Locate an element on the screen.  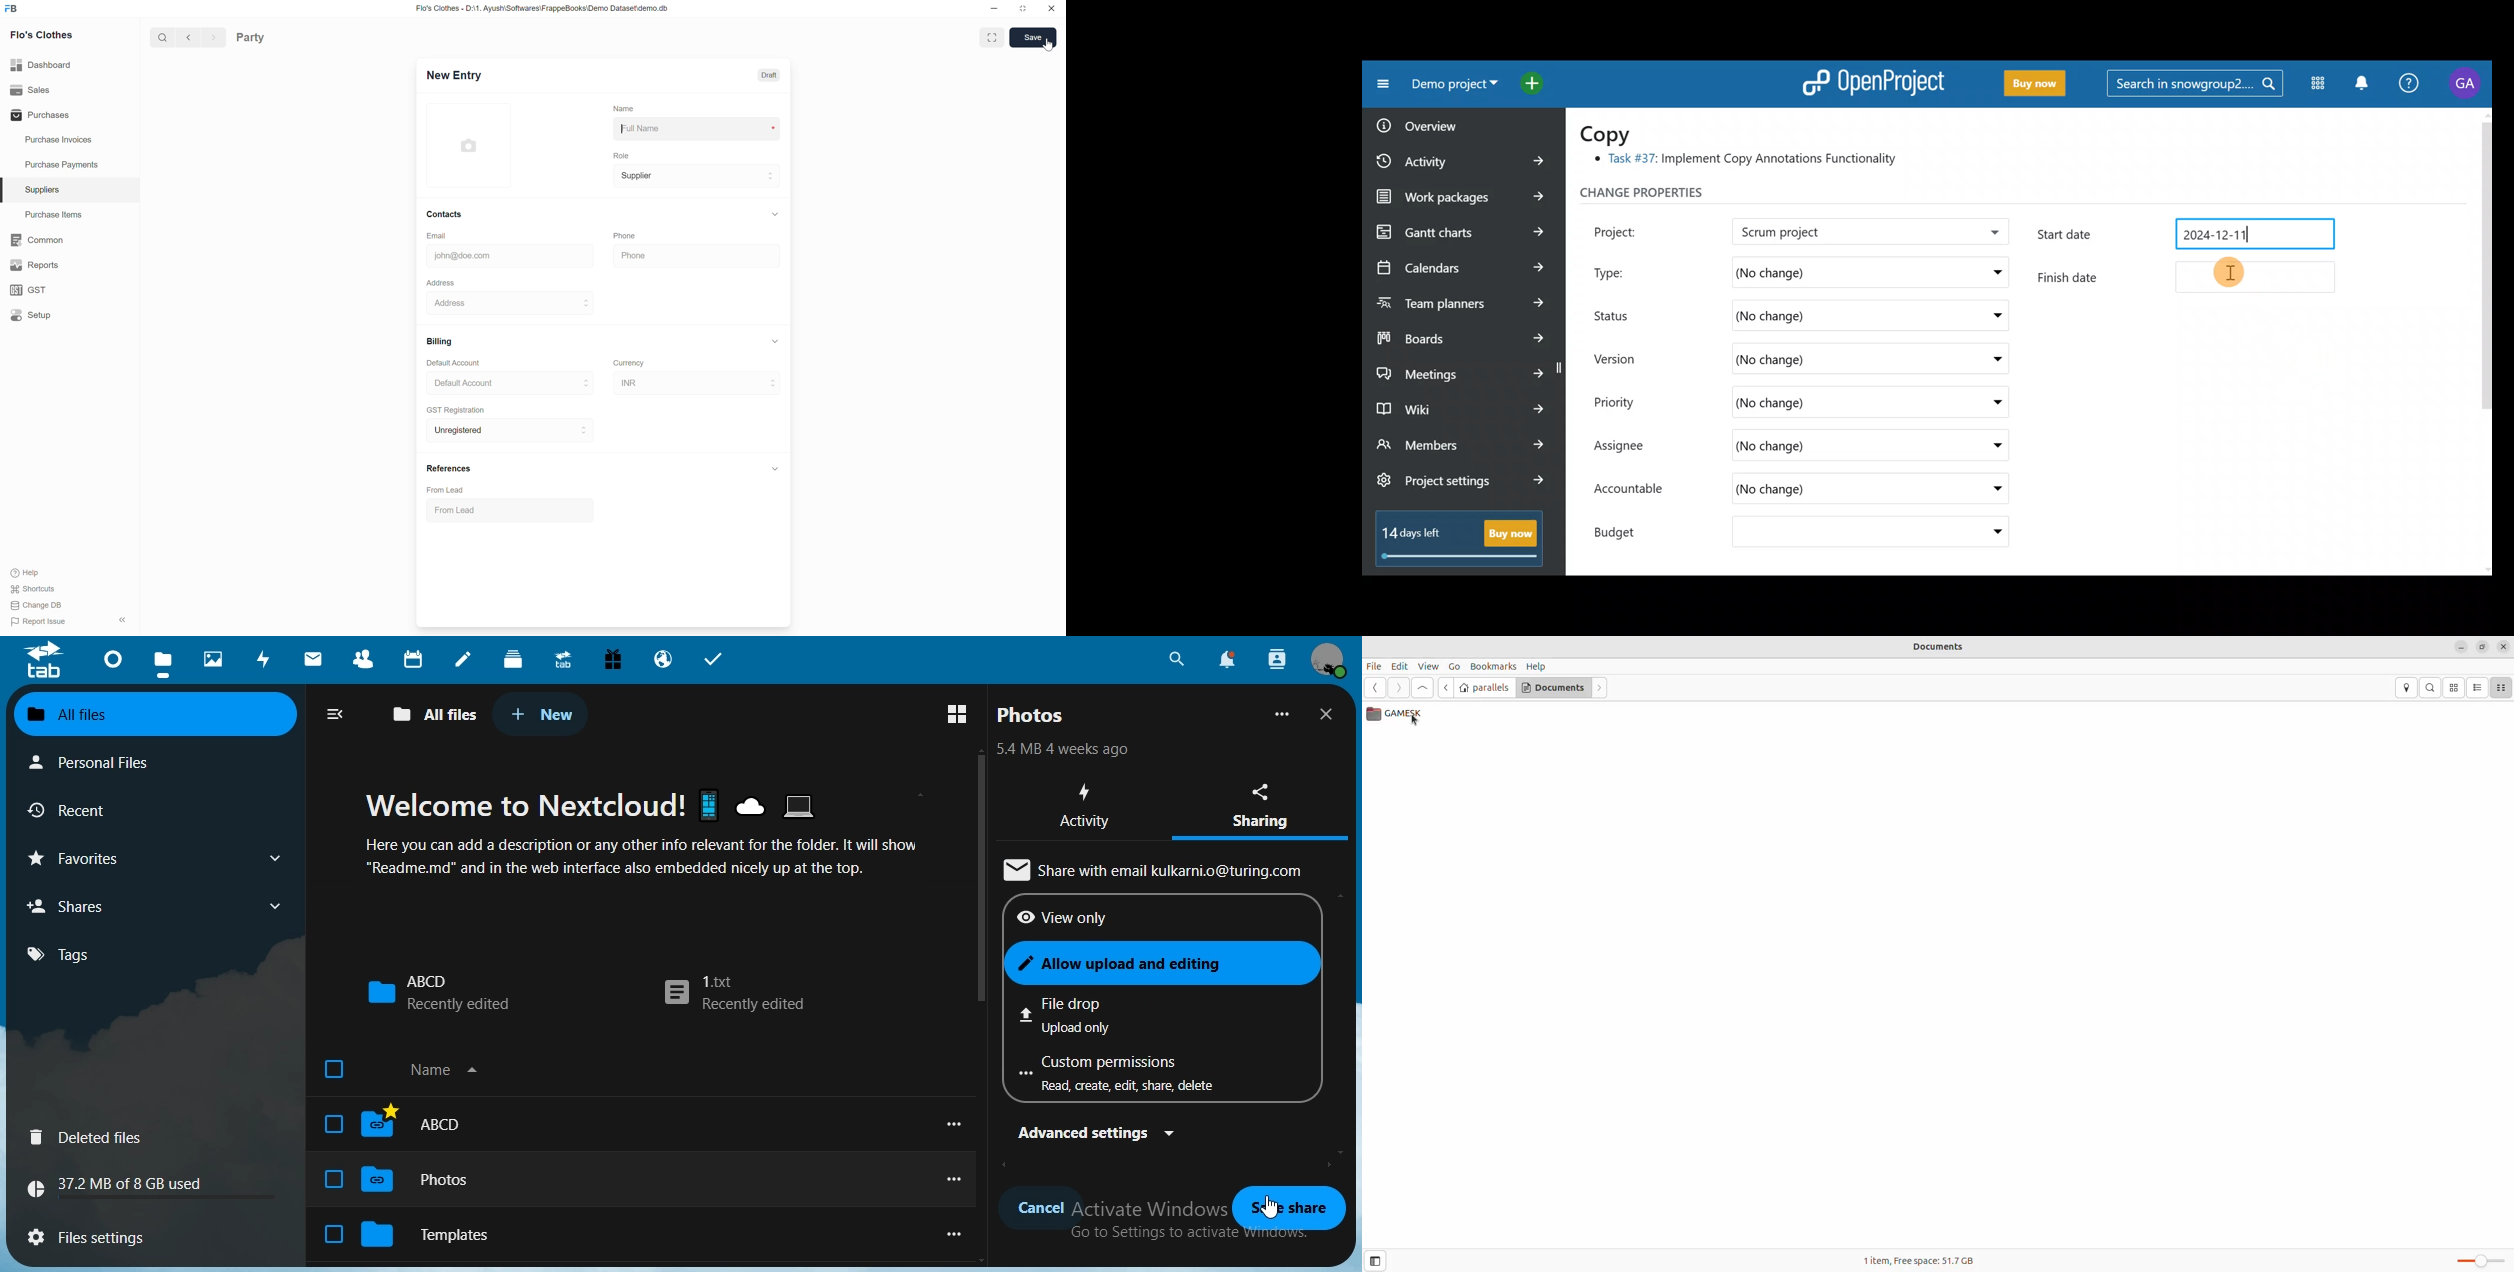
photos is located at coordinates (1033, 715).